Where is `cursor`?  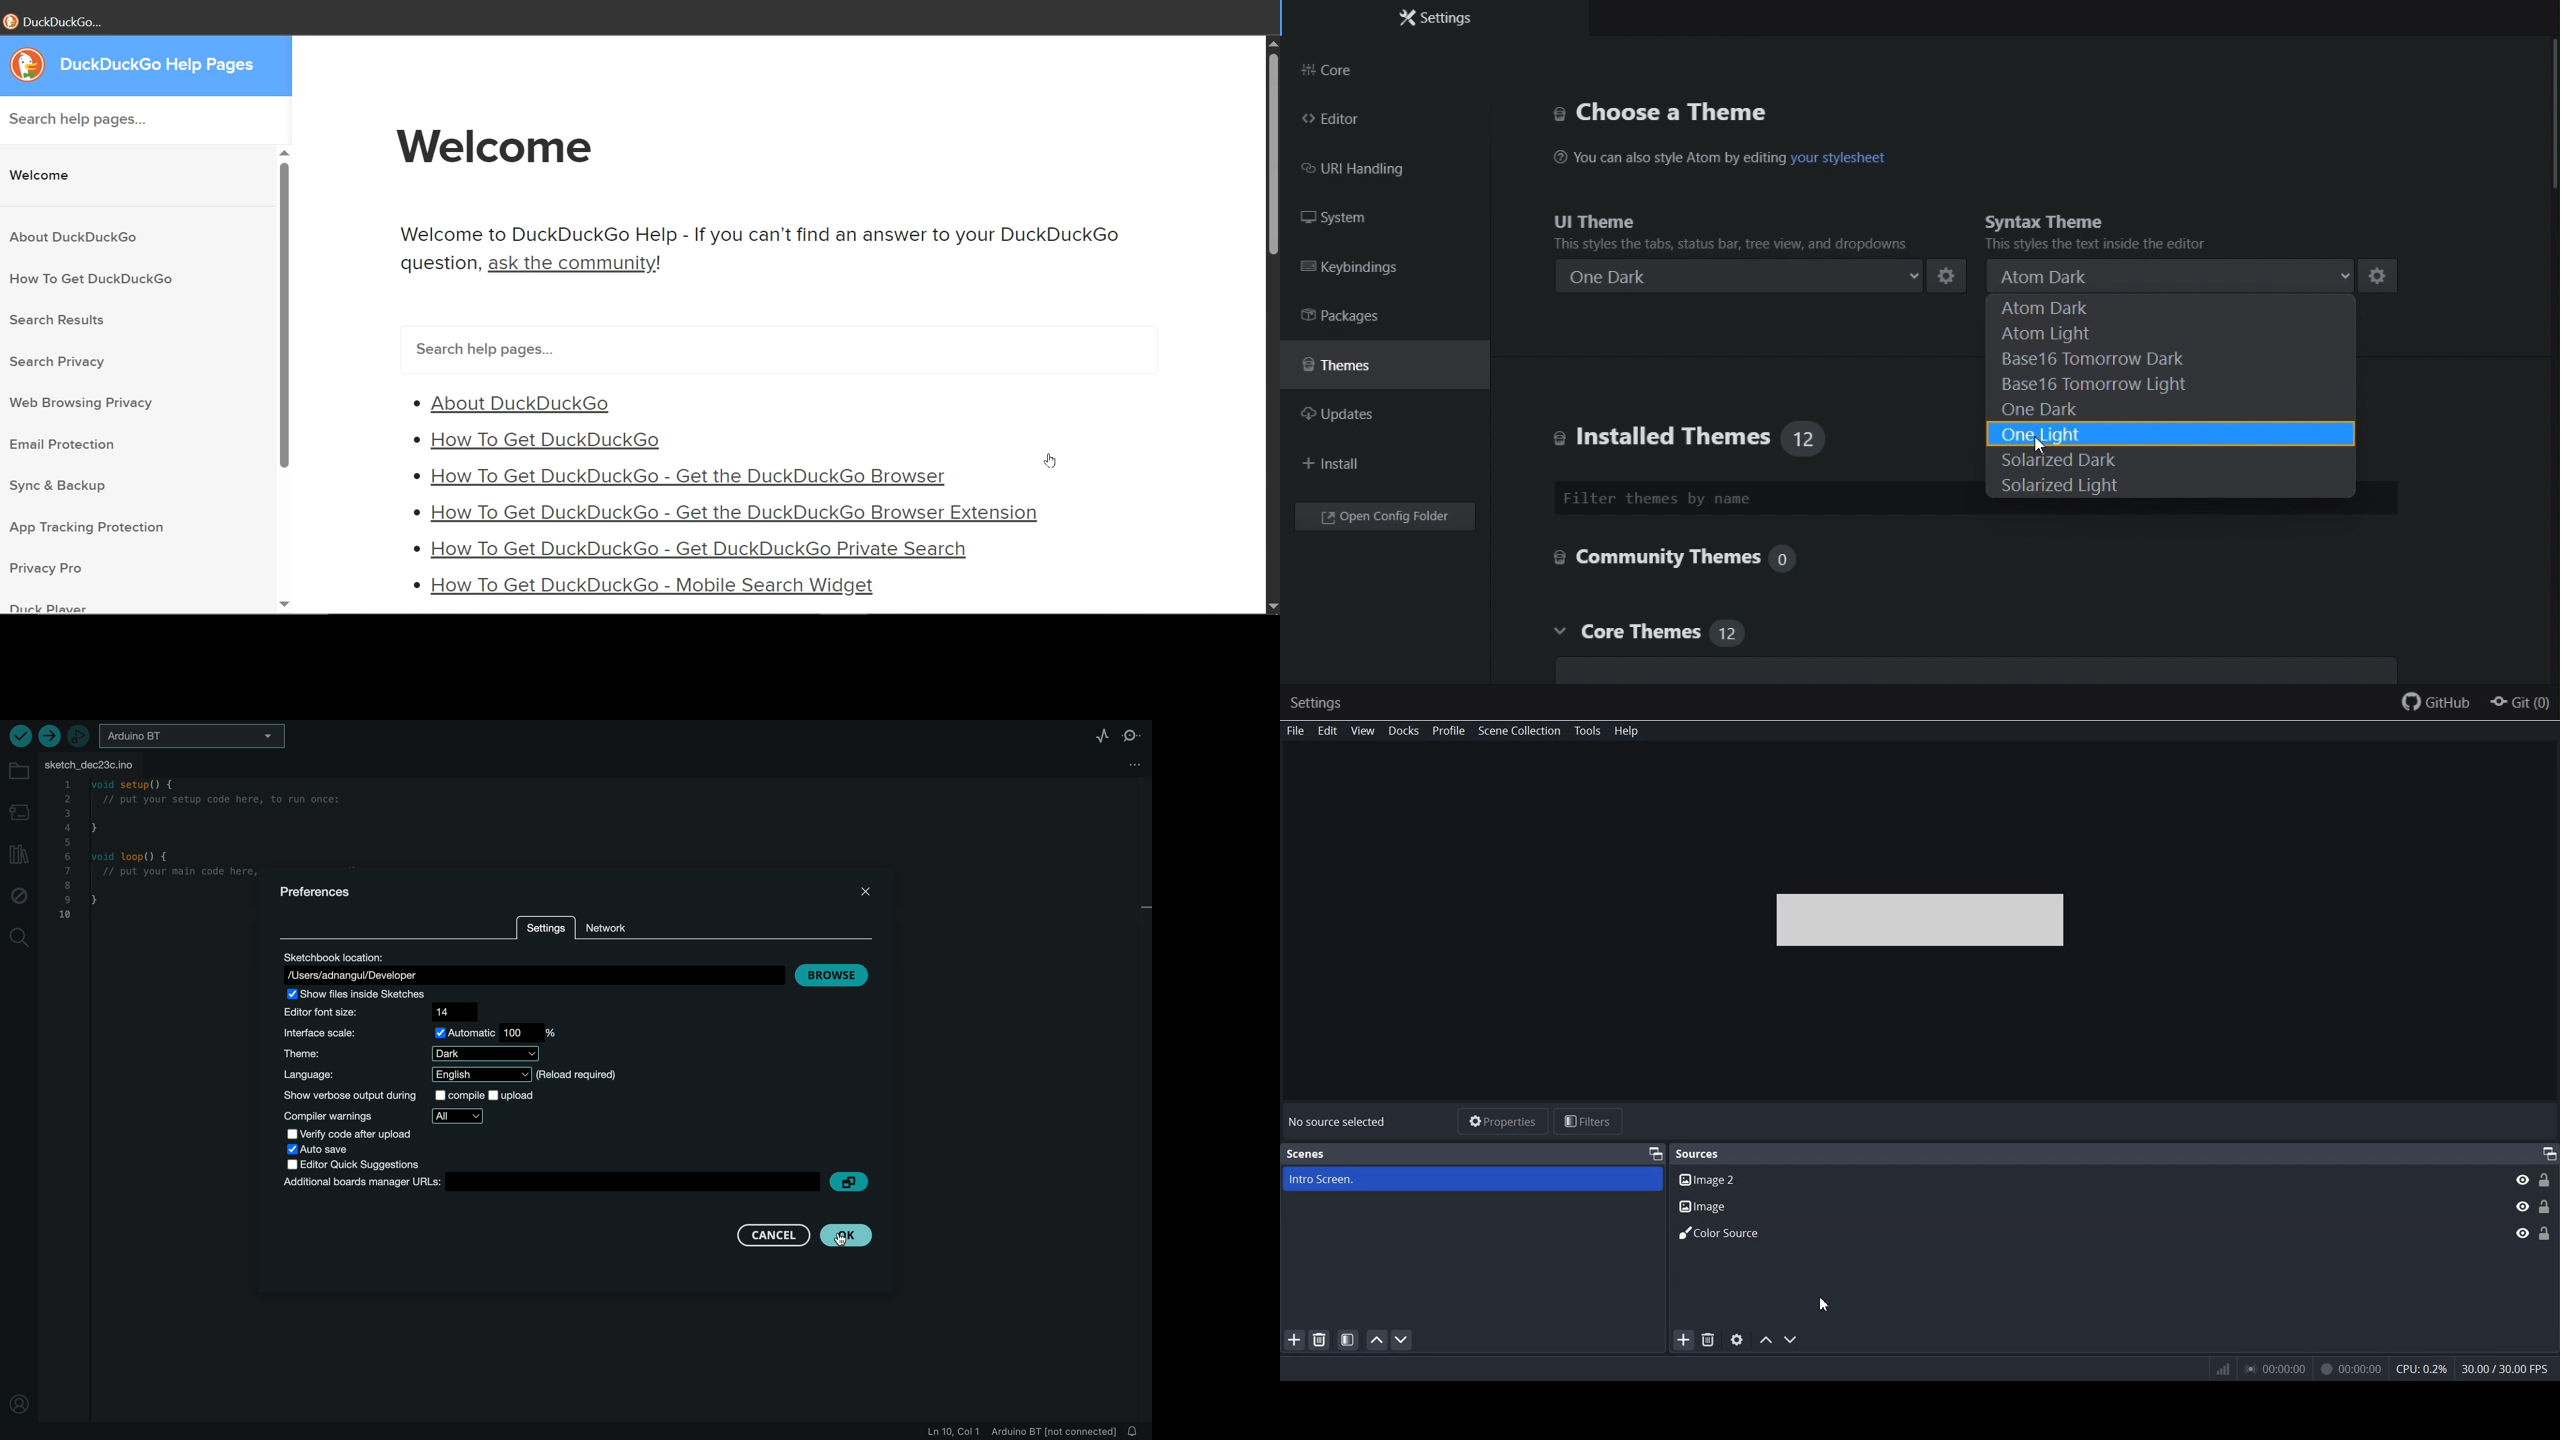
cursor is located at coordinates (1044, 459).